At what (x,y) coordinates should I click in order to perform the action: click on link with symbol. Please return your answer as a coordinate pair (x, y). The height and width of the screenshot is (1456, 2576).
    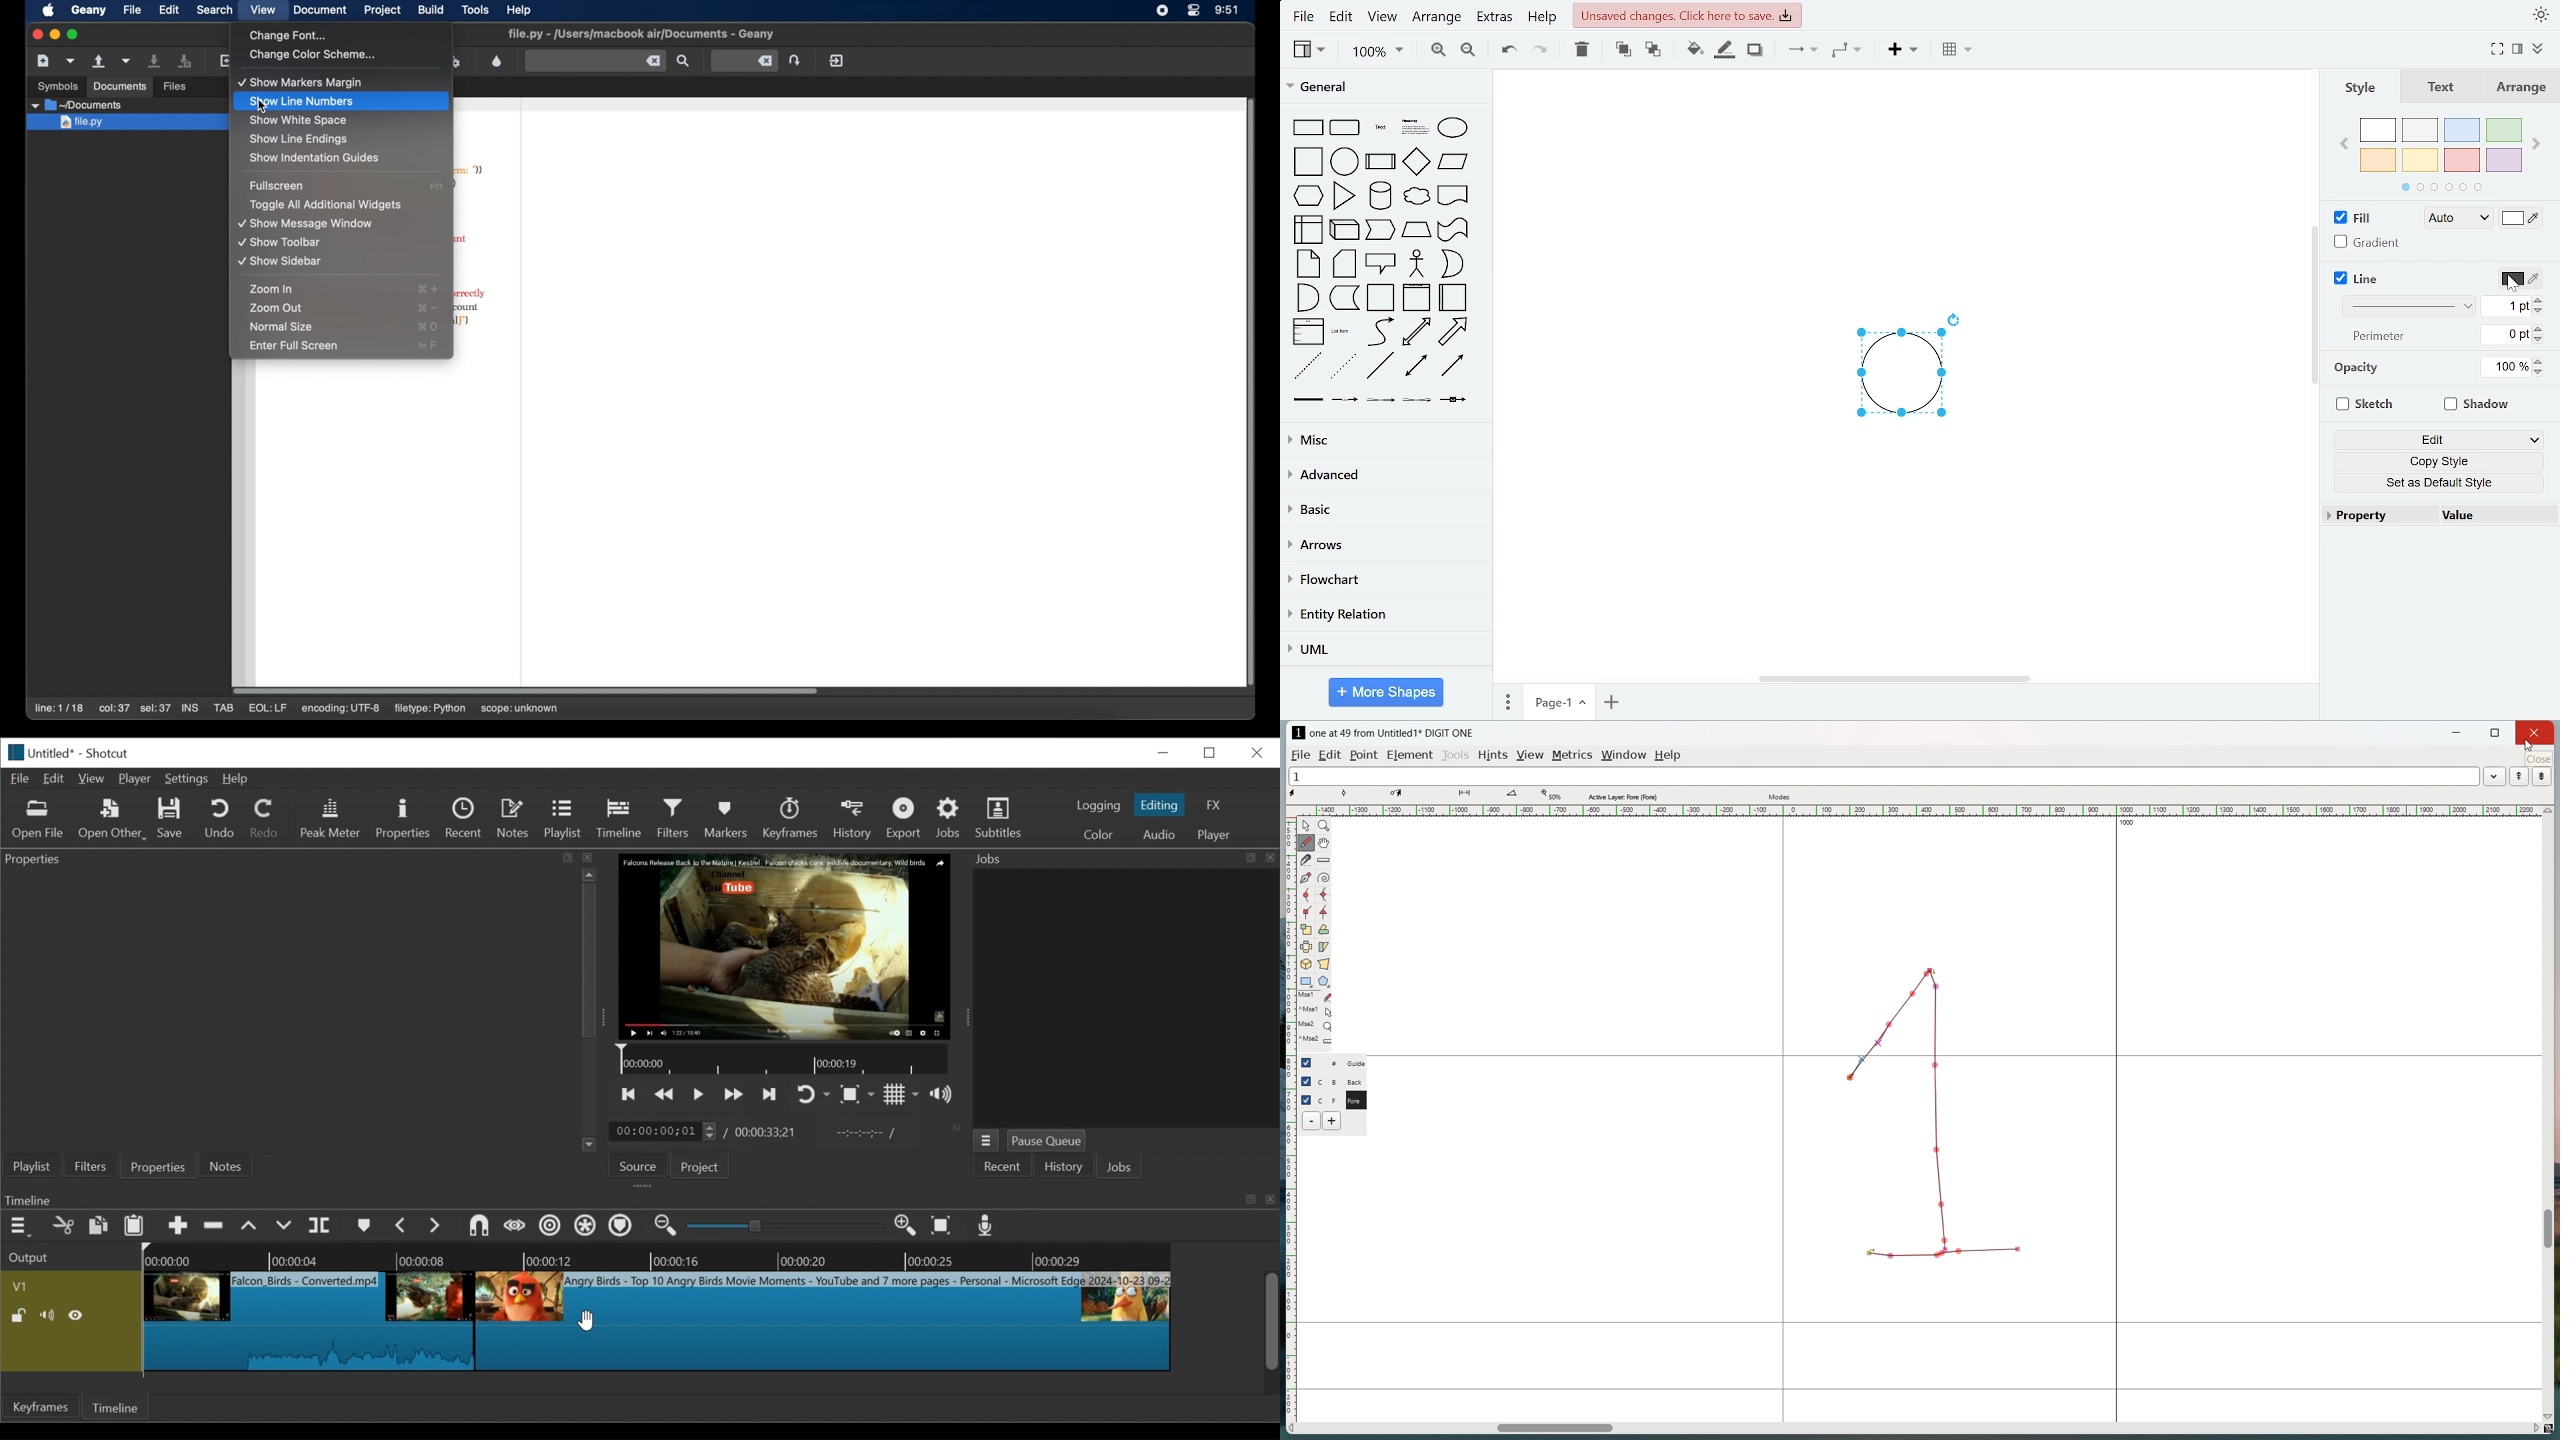
    Looking at the image, I should click on (1455, 400).